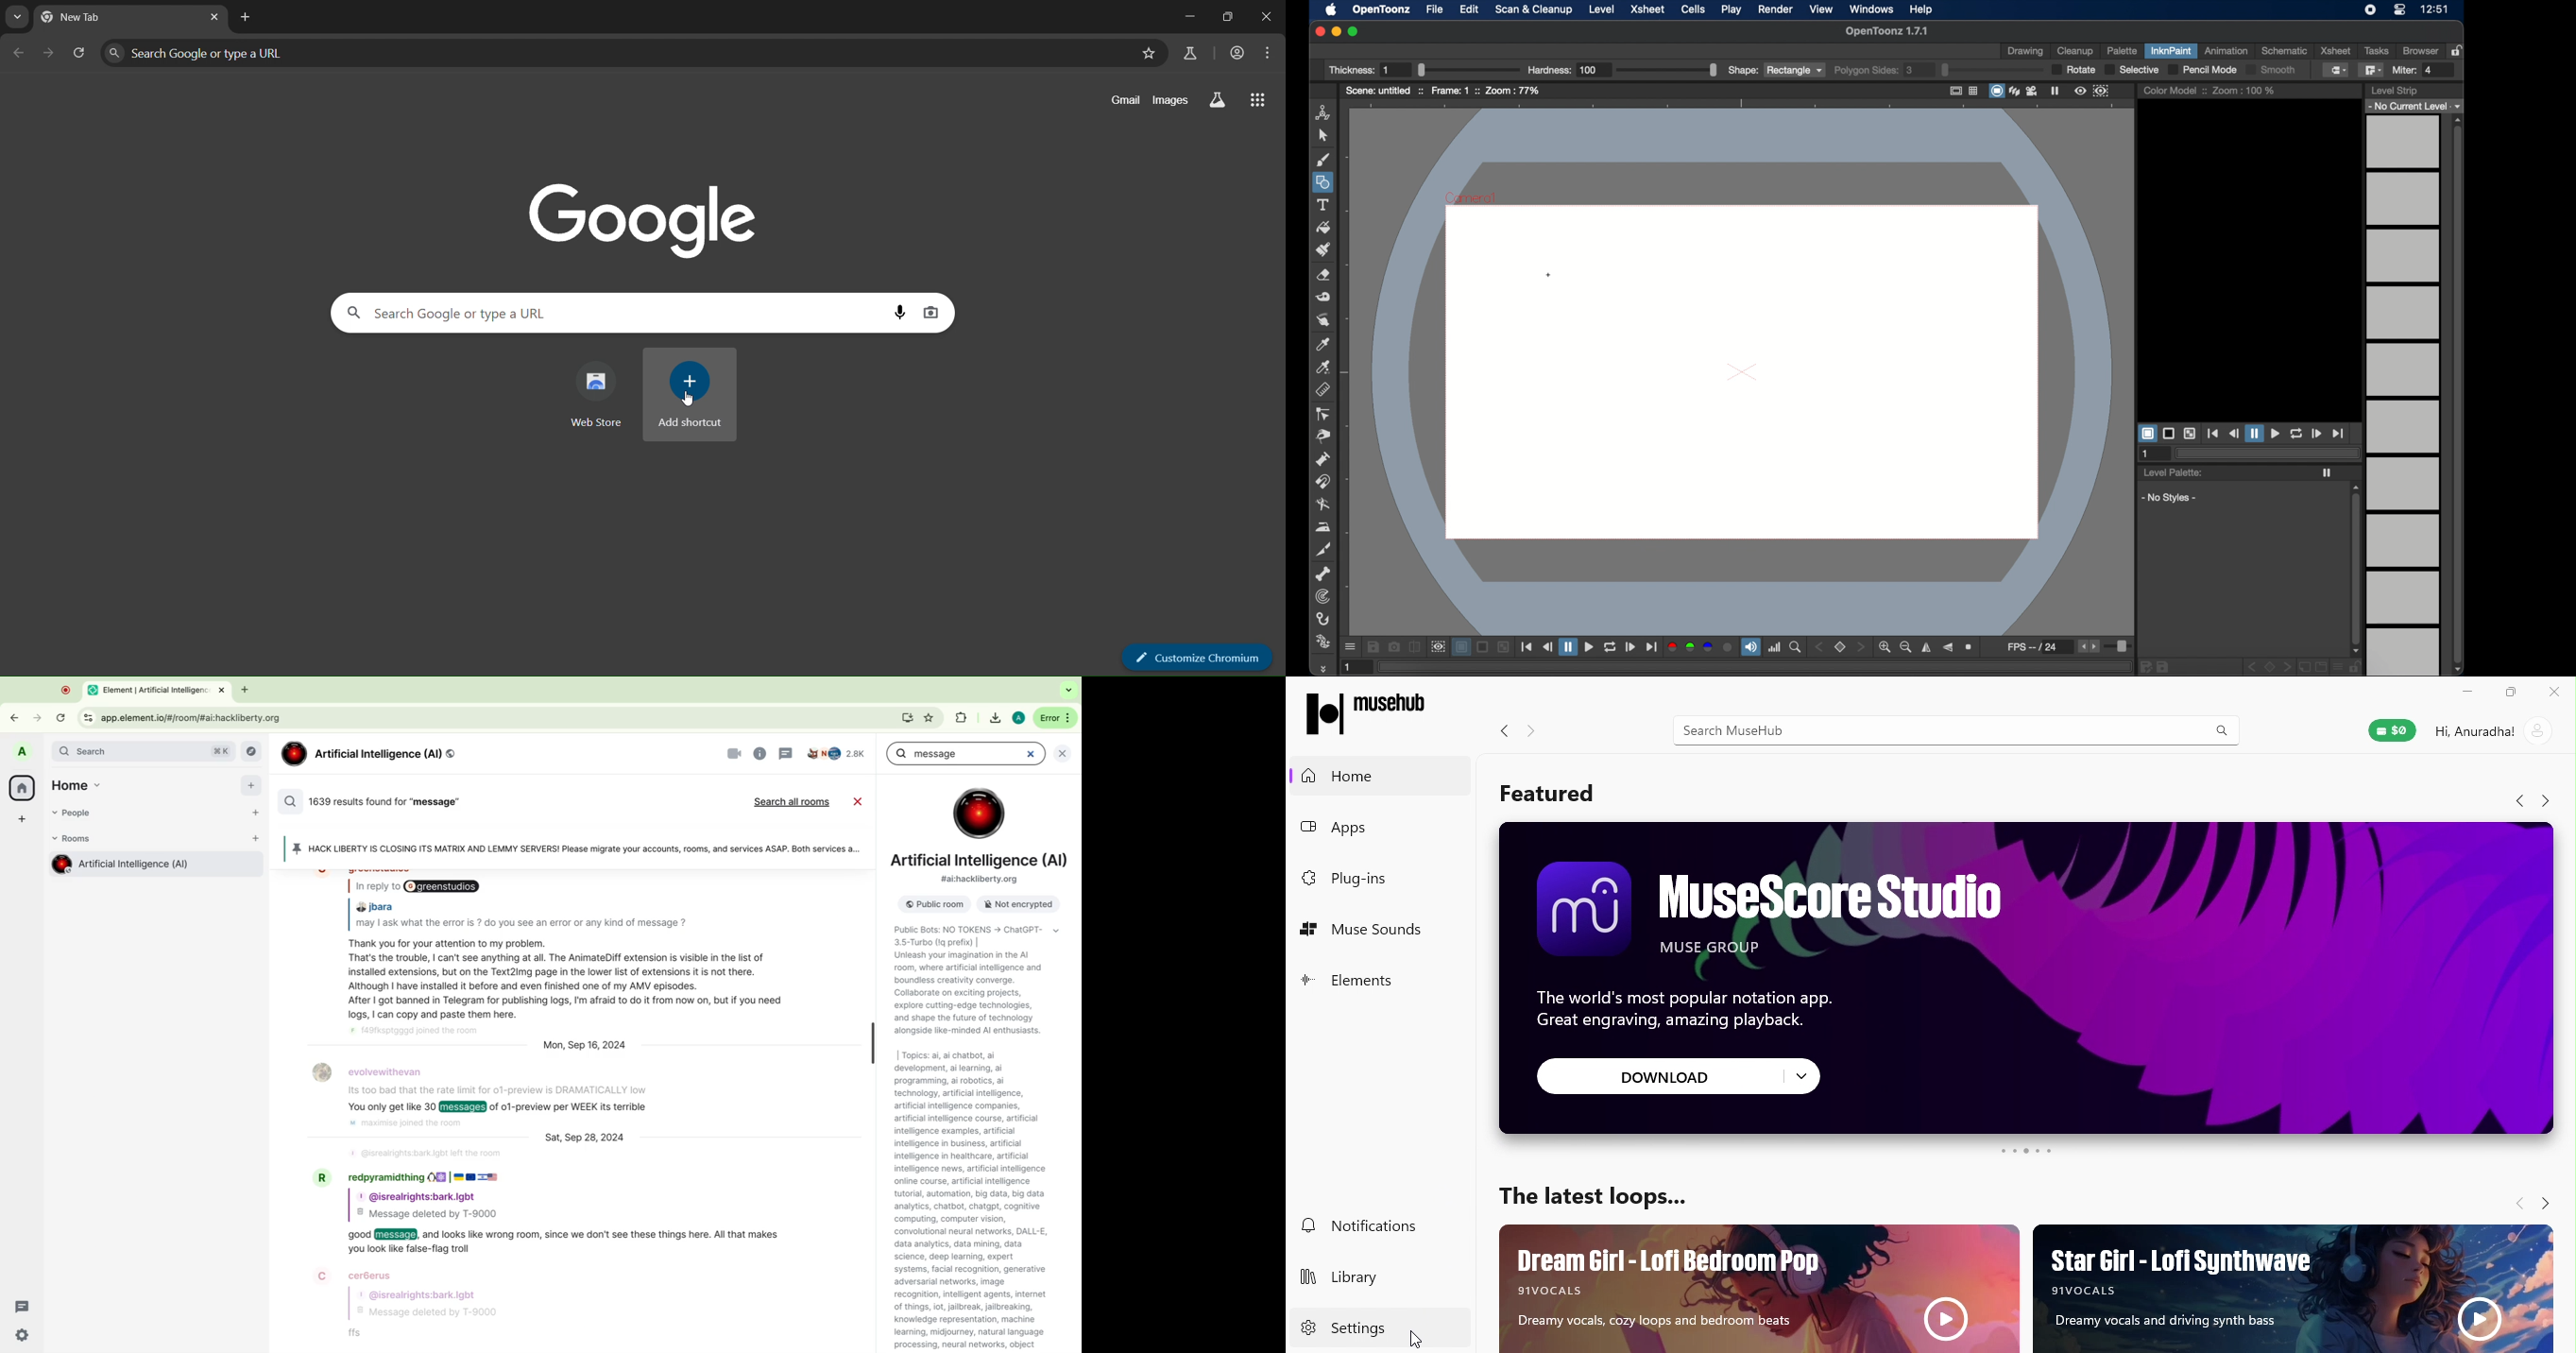 The height and width of the screenshot is (1372, 2576). I want to click on search tabs, so click(21, 17).